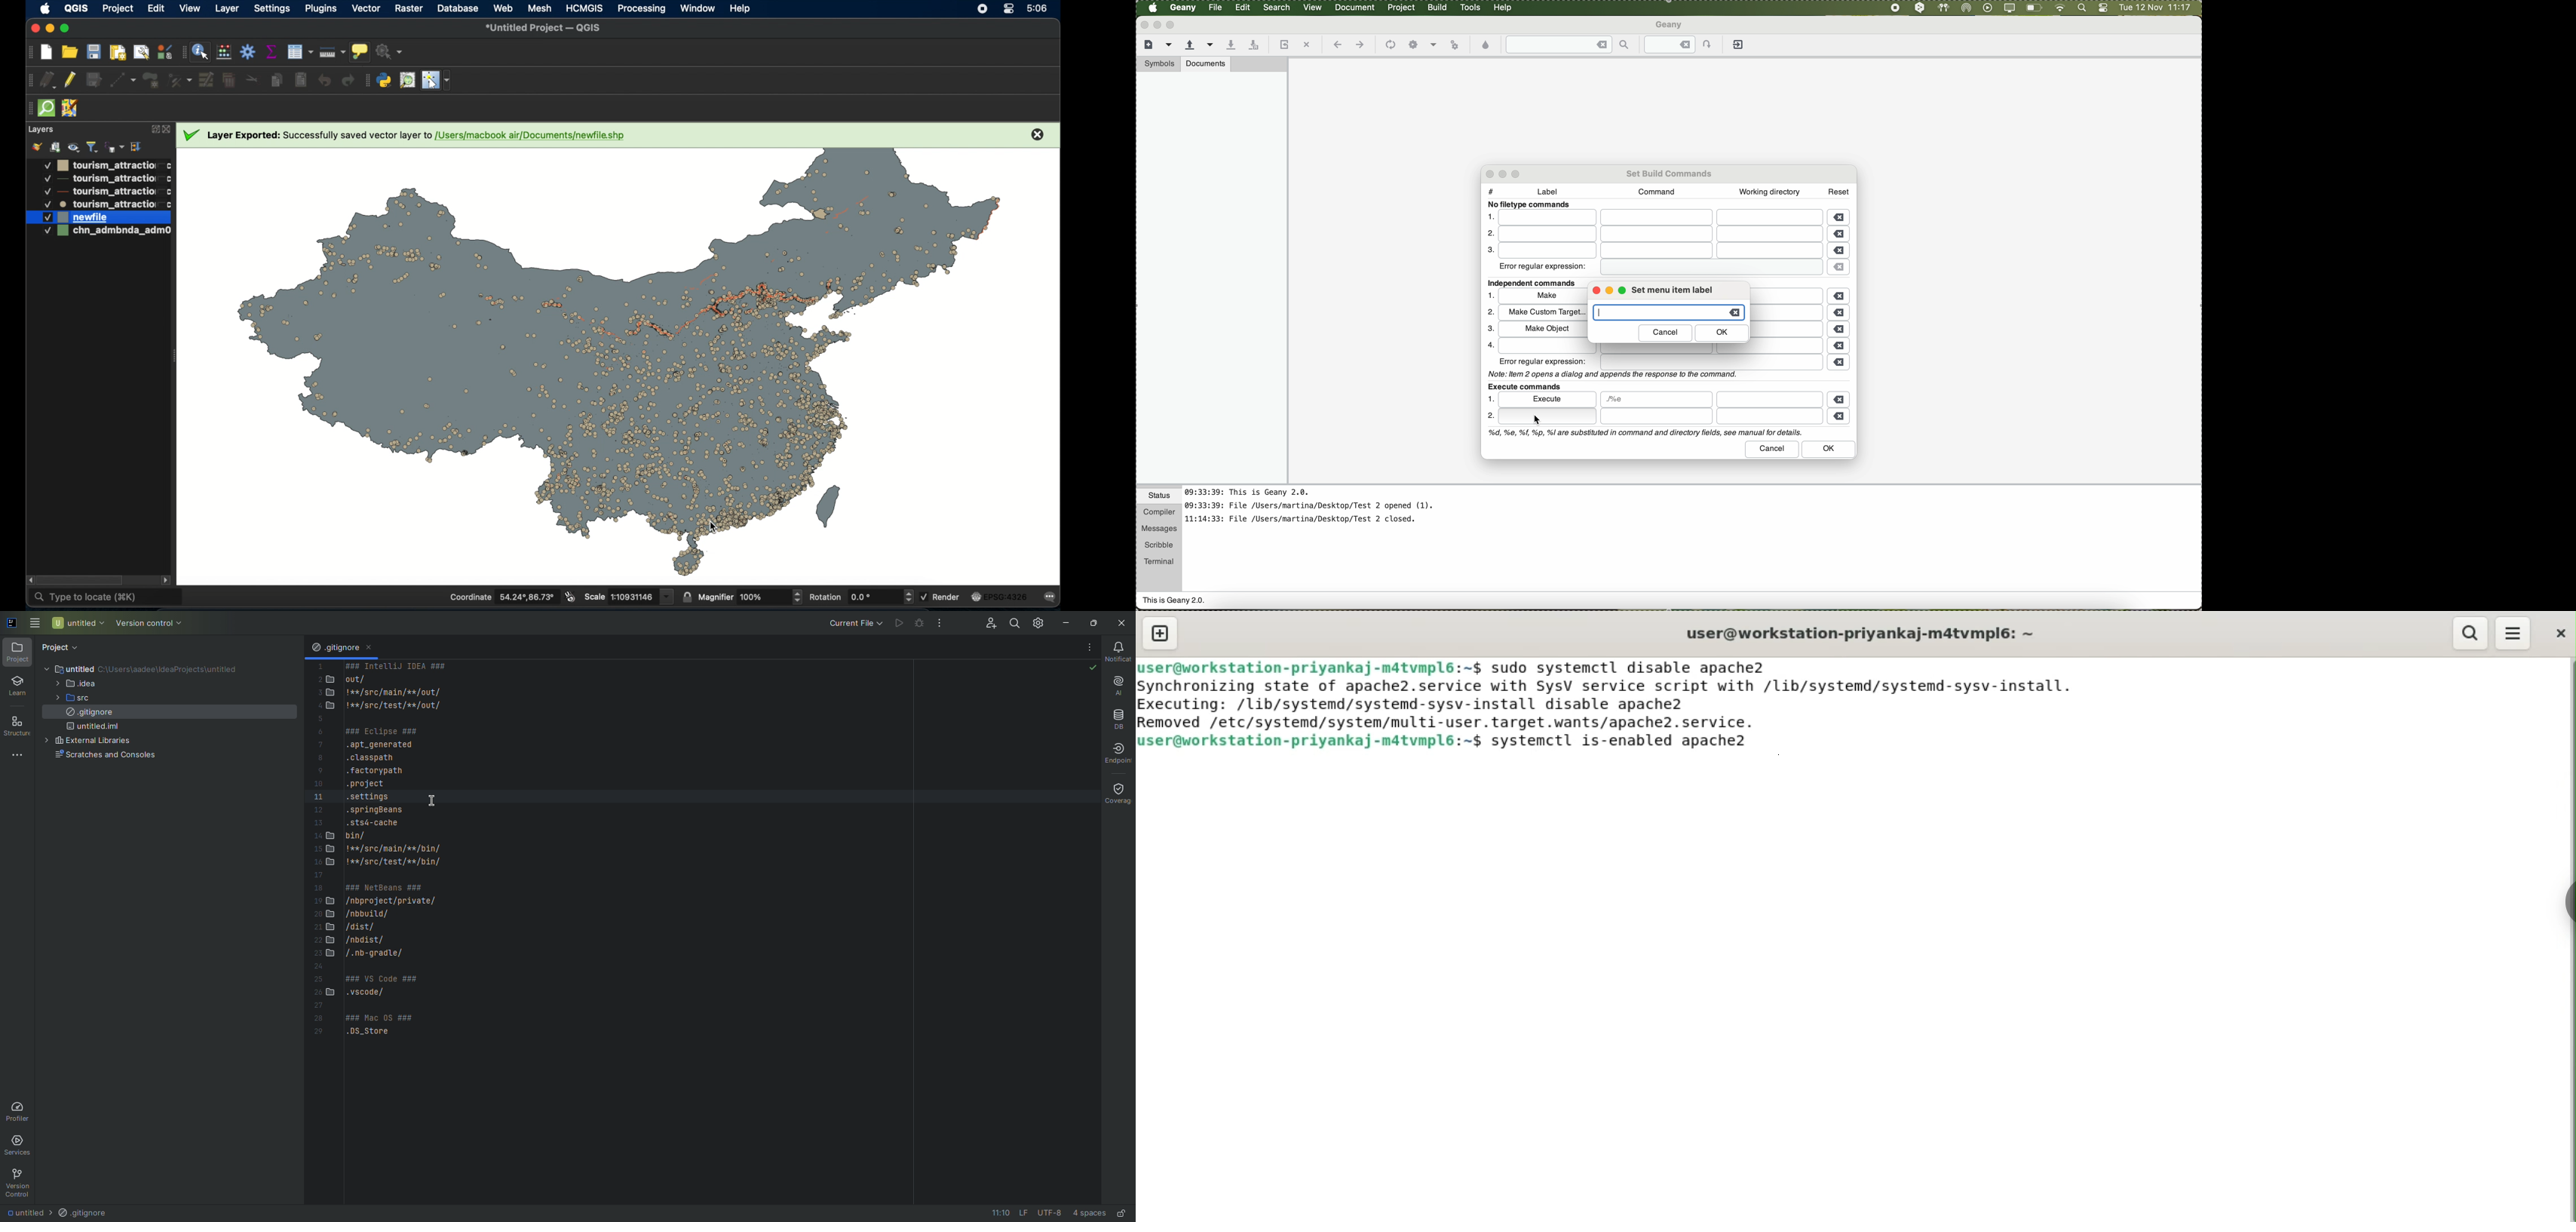 This screenshot has width=2576, height=1232. I want to click on apple icon, so click(45, 9).